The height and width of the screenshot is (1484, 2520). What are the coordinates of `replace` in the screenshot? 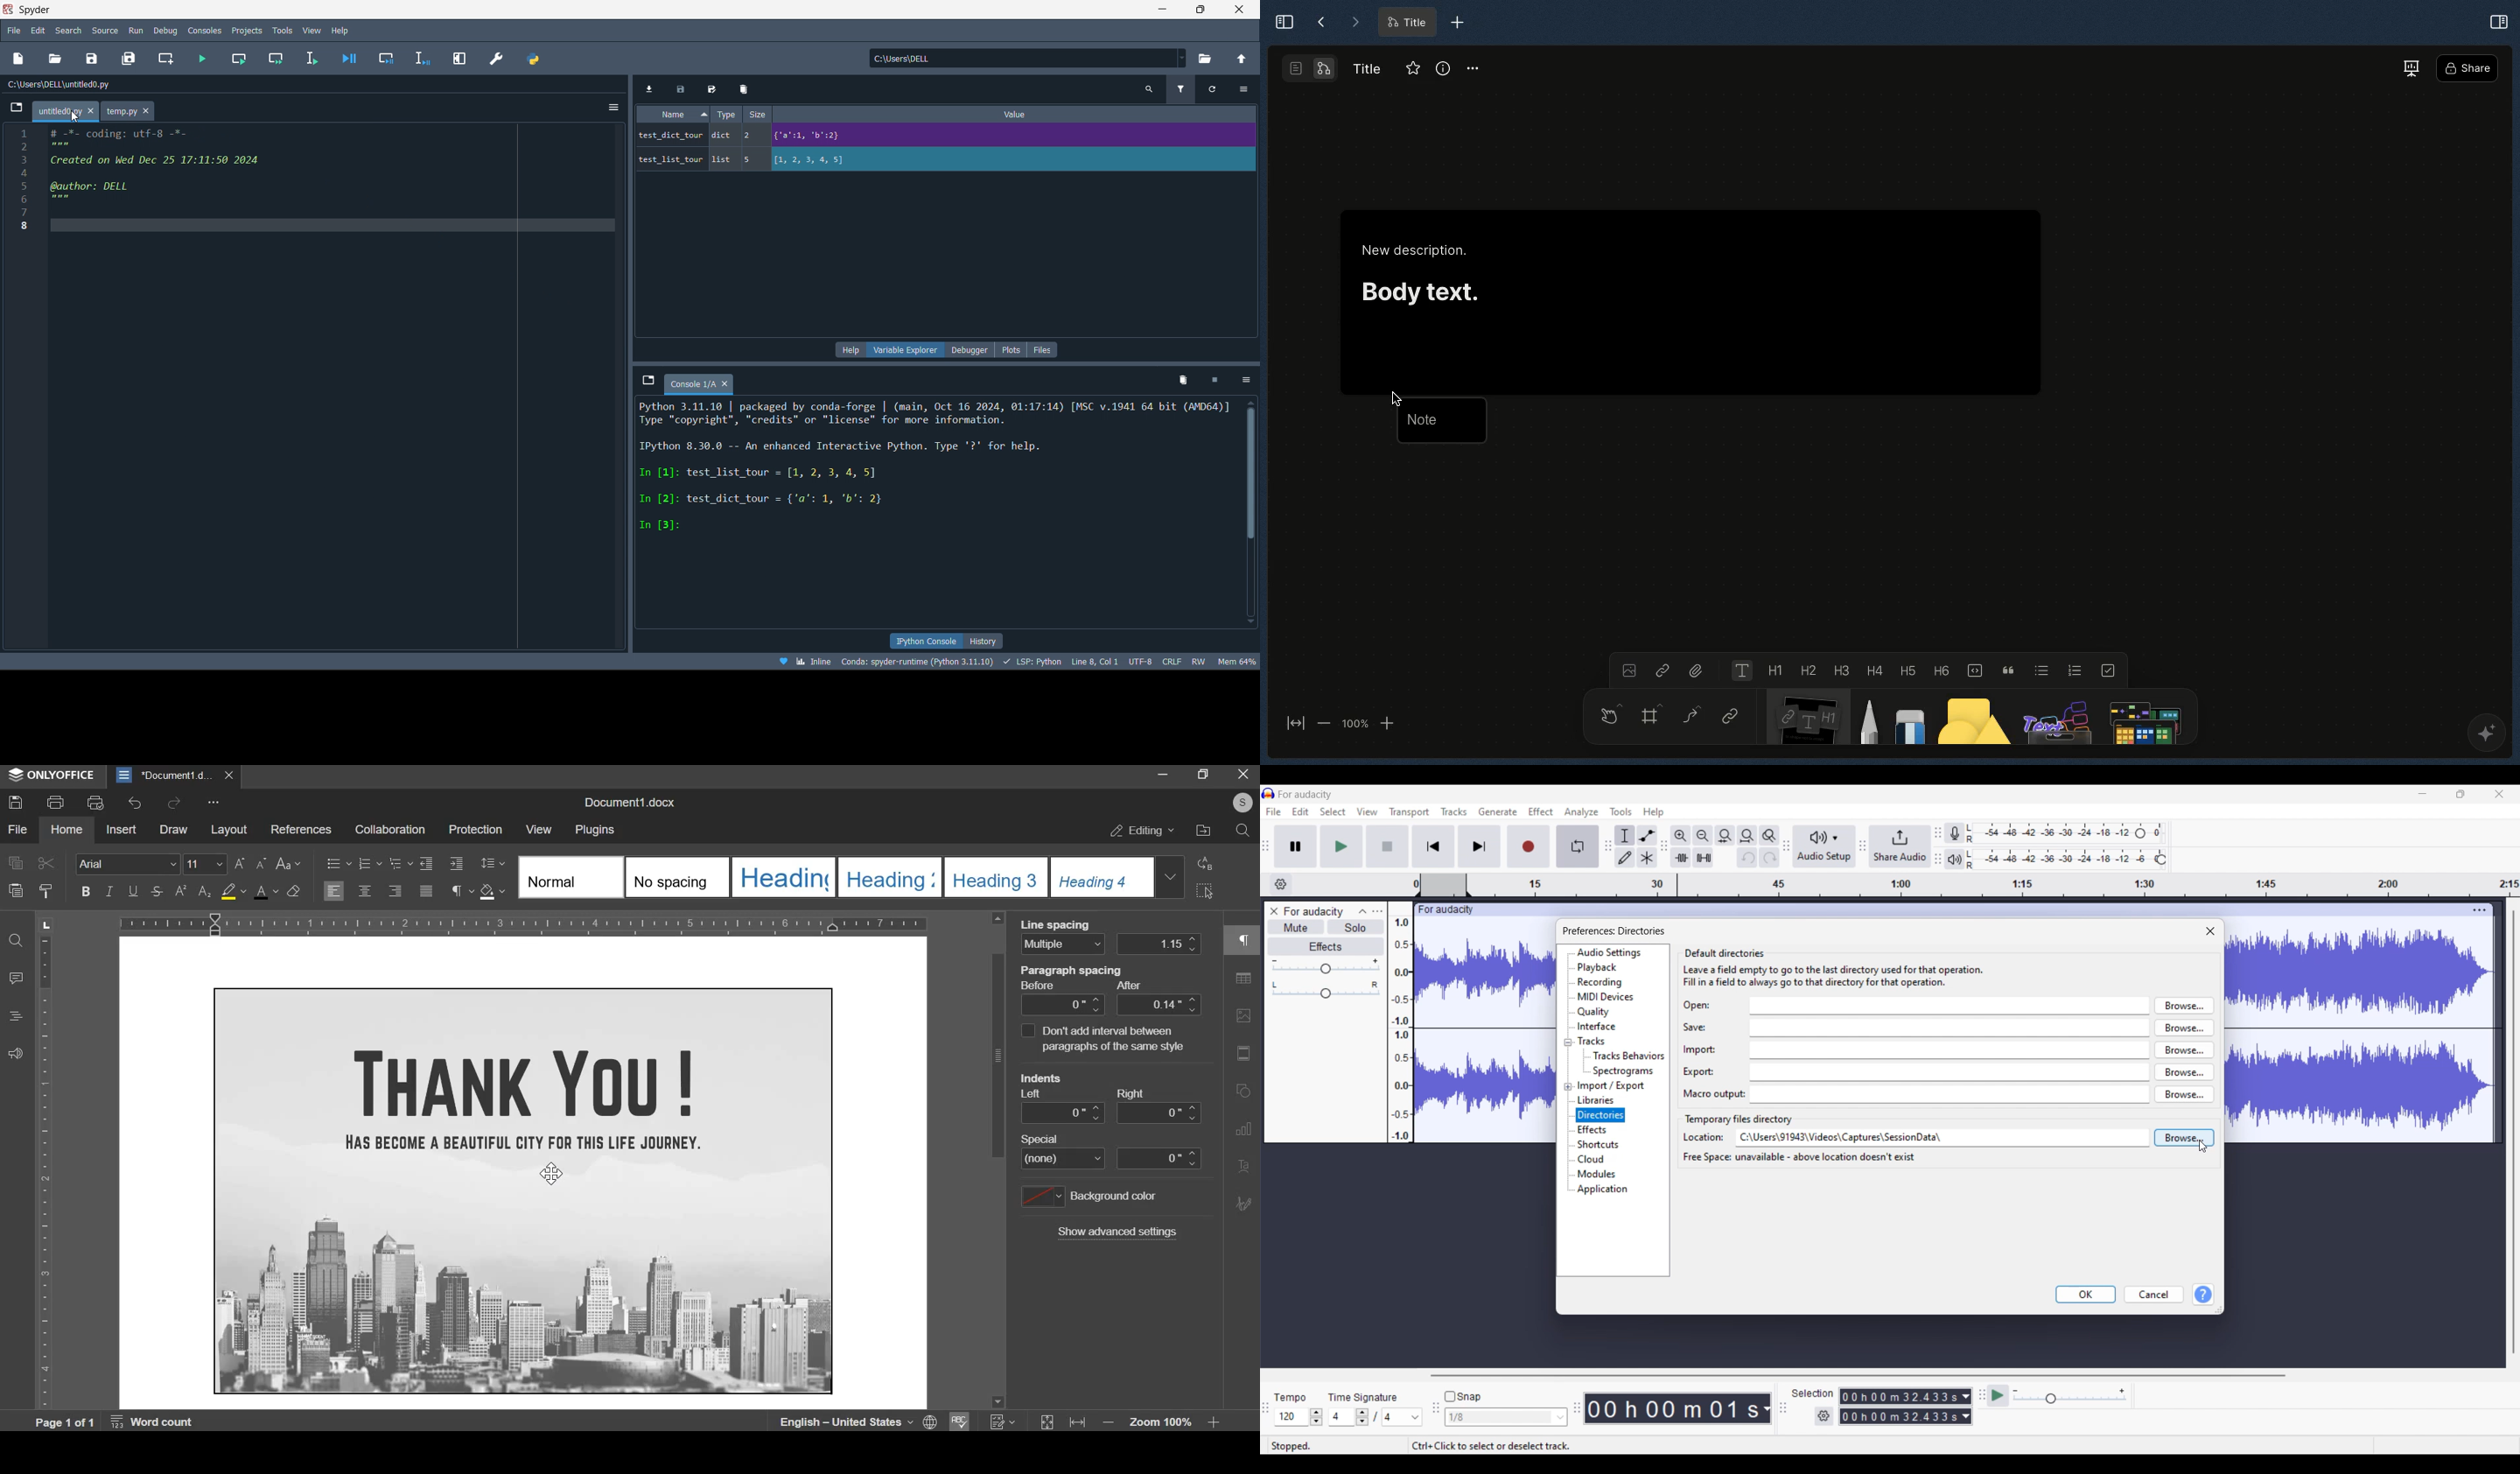 It's located at (1205, 863).